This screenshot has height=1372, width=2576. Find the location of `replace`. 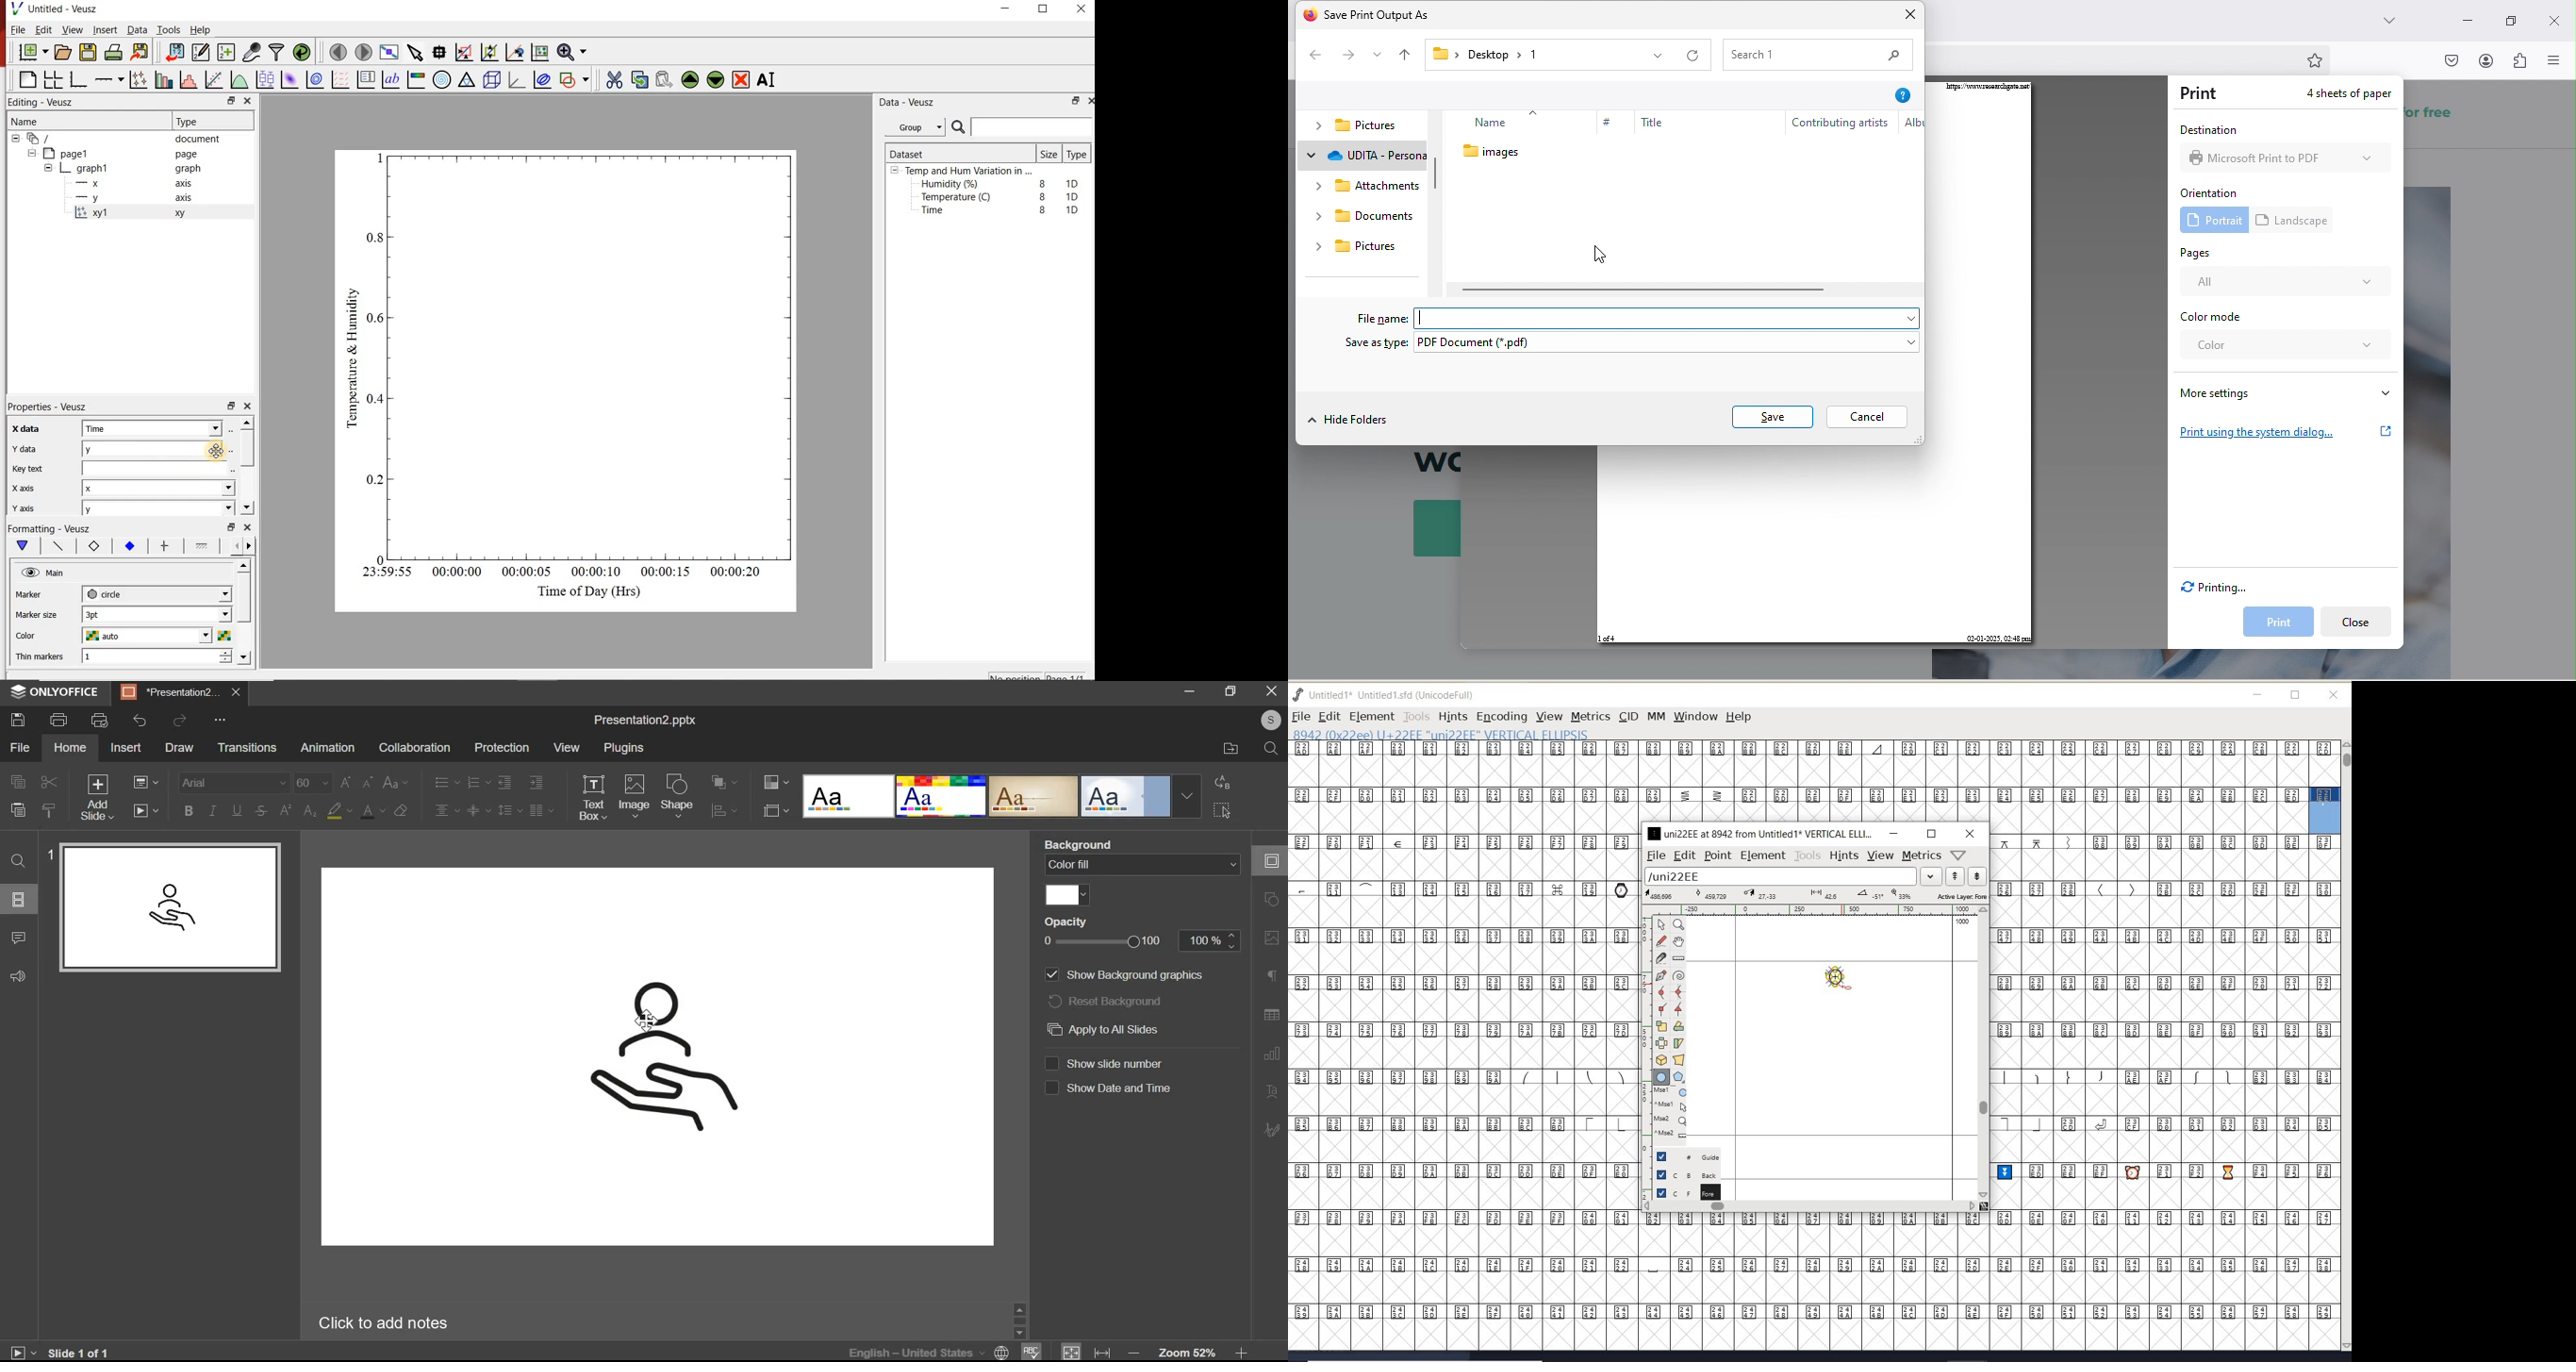

replace is located at coordinates (1223, 783).